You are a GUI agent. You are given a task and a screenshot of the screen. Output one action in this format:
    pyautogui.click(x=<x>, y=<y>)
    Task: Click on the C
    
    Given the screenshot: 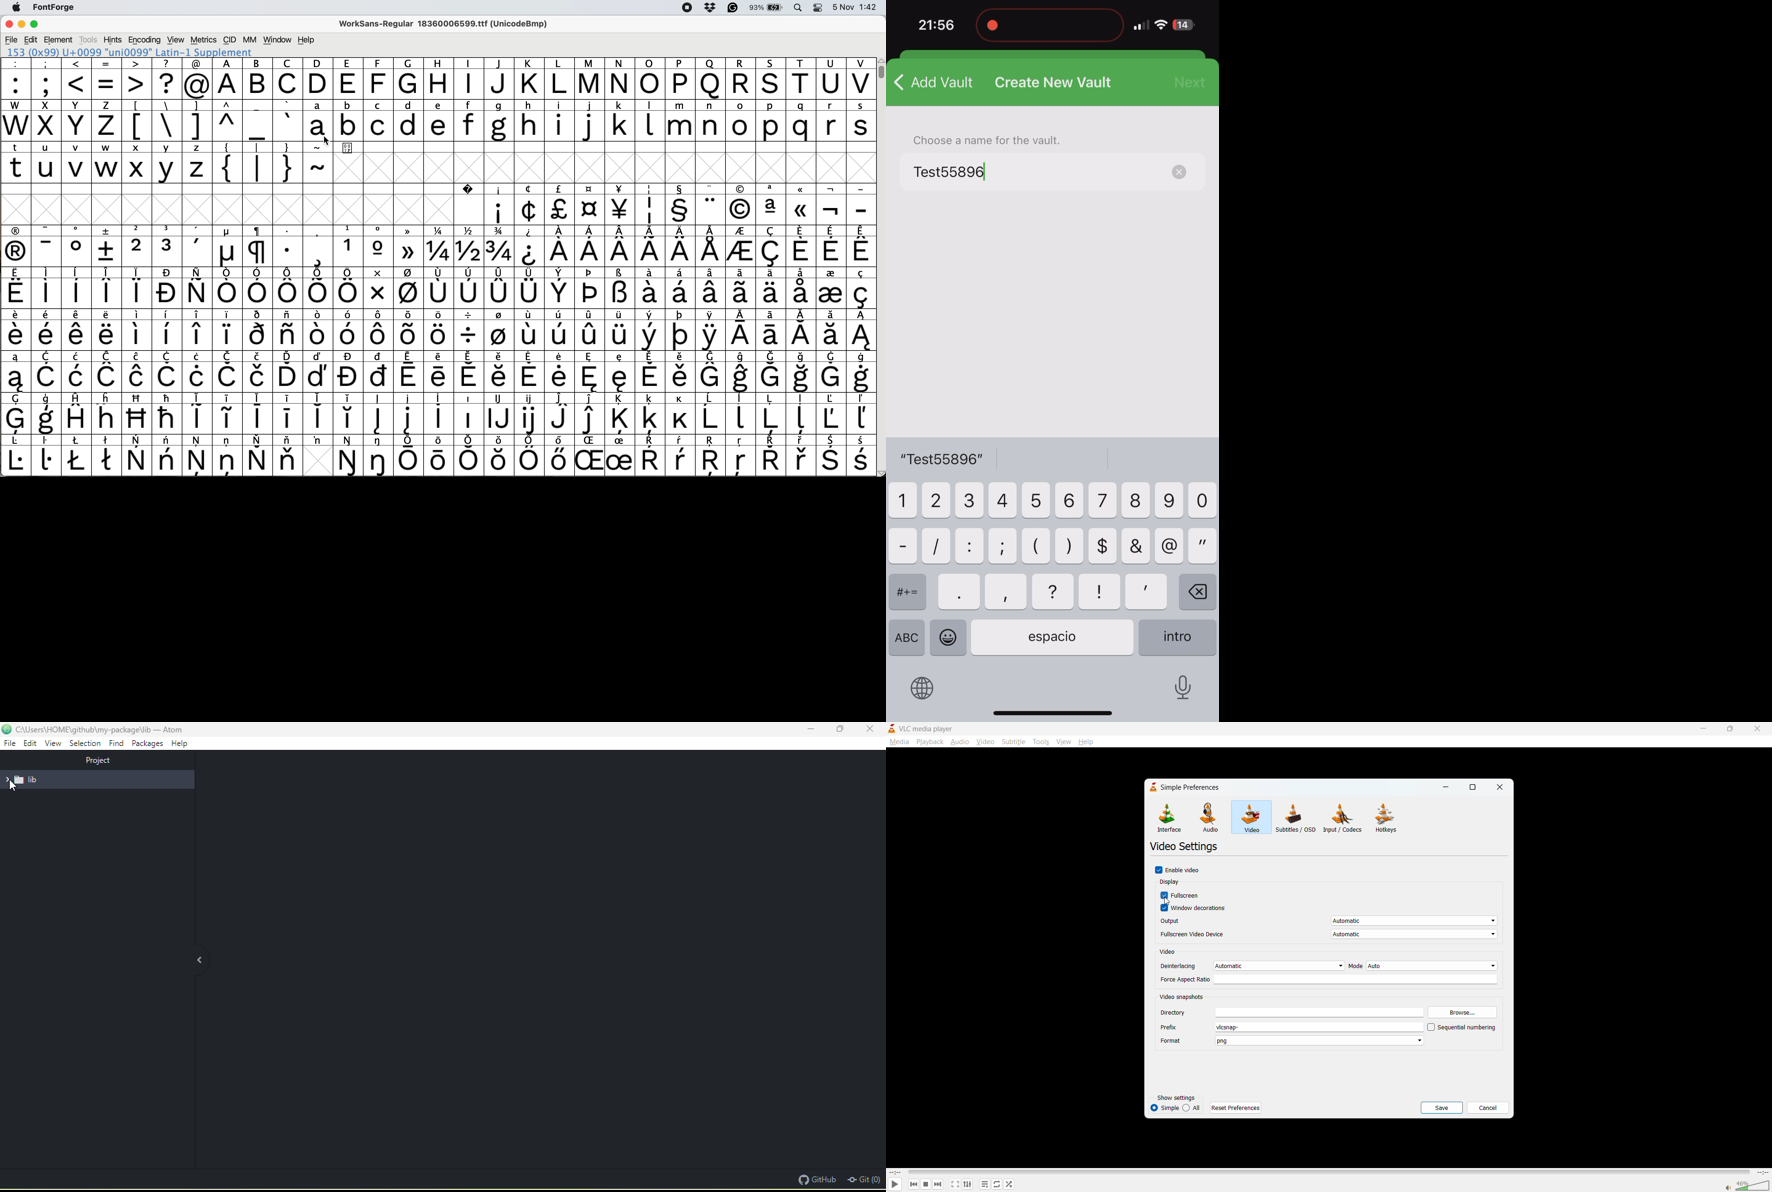 What is the action you would take?
    pyautogui.click(x=288, y=79)
    